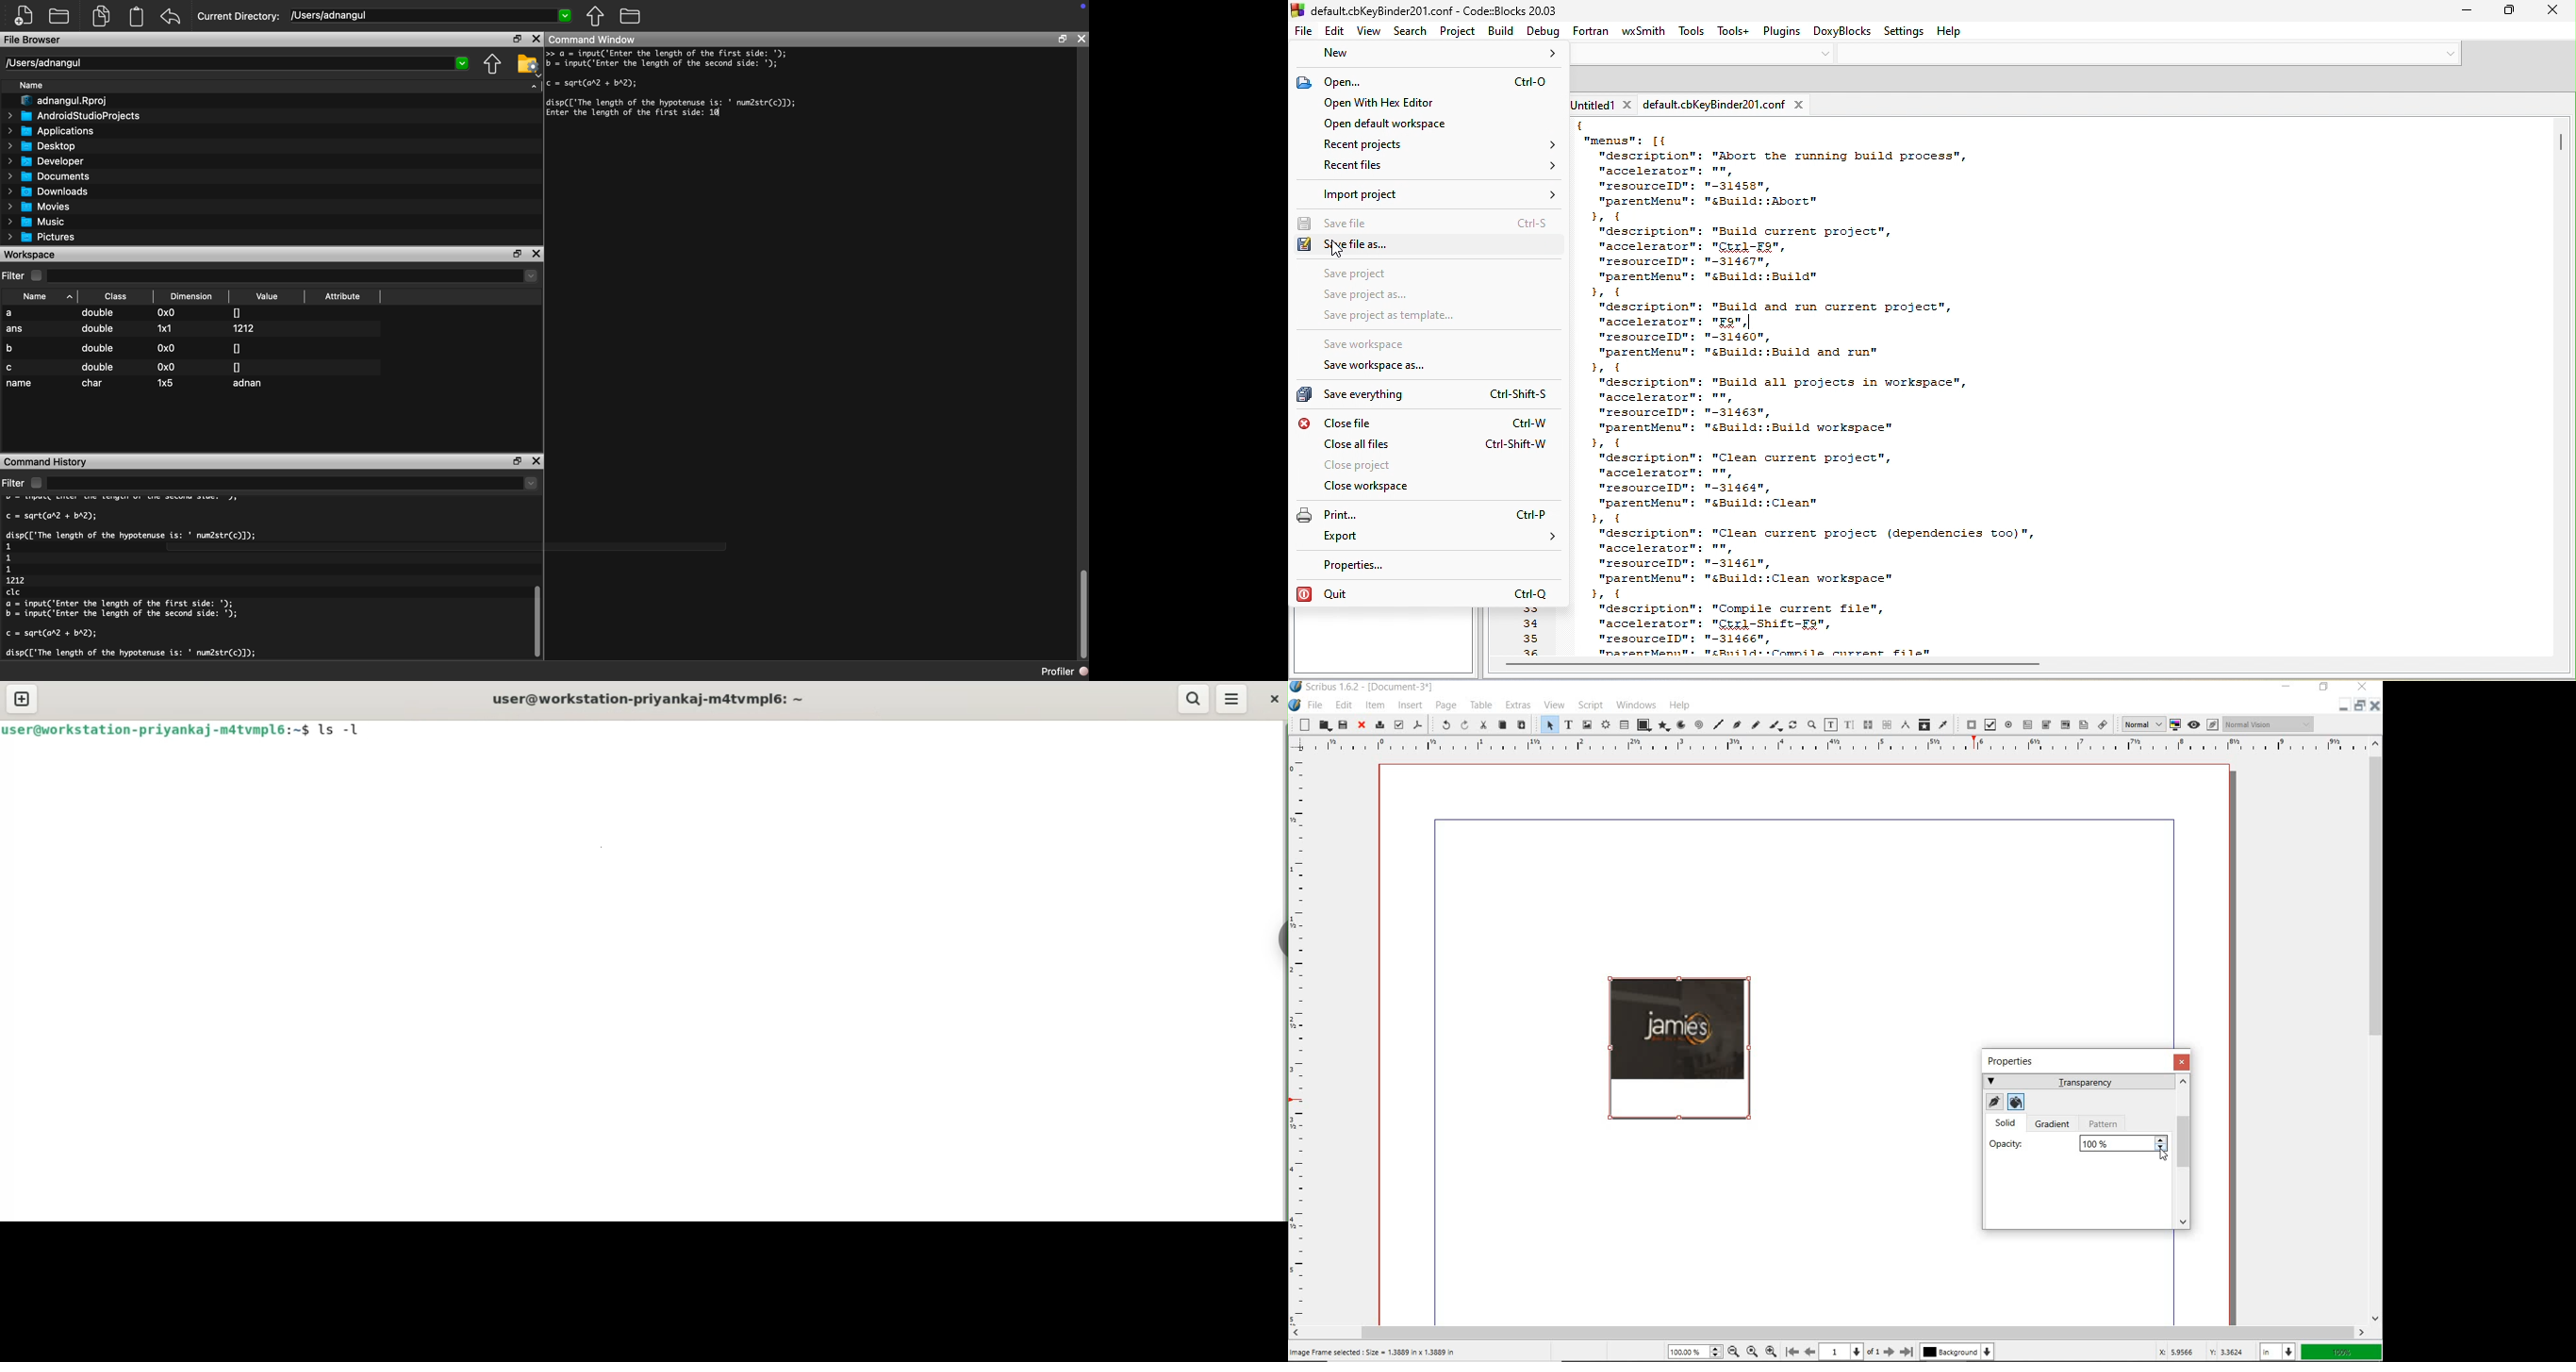  I want to click on new, so click(1304, 725).